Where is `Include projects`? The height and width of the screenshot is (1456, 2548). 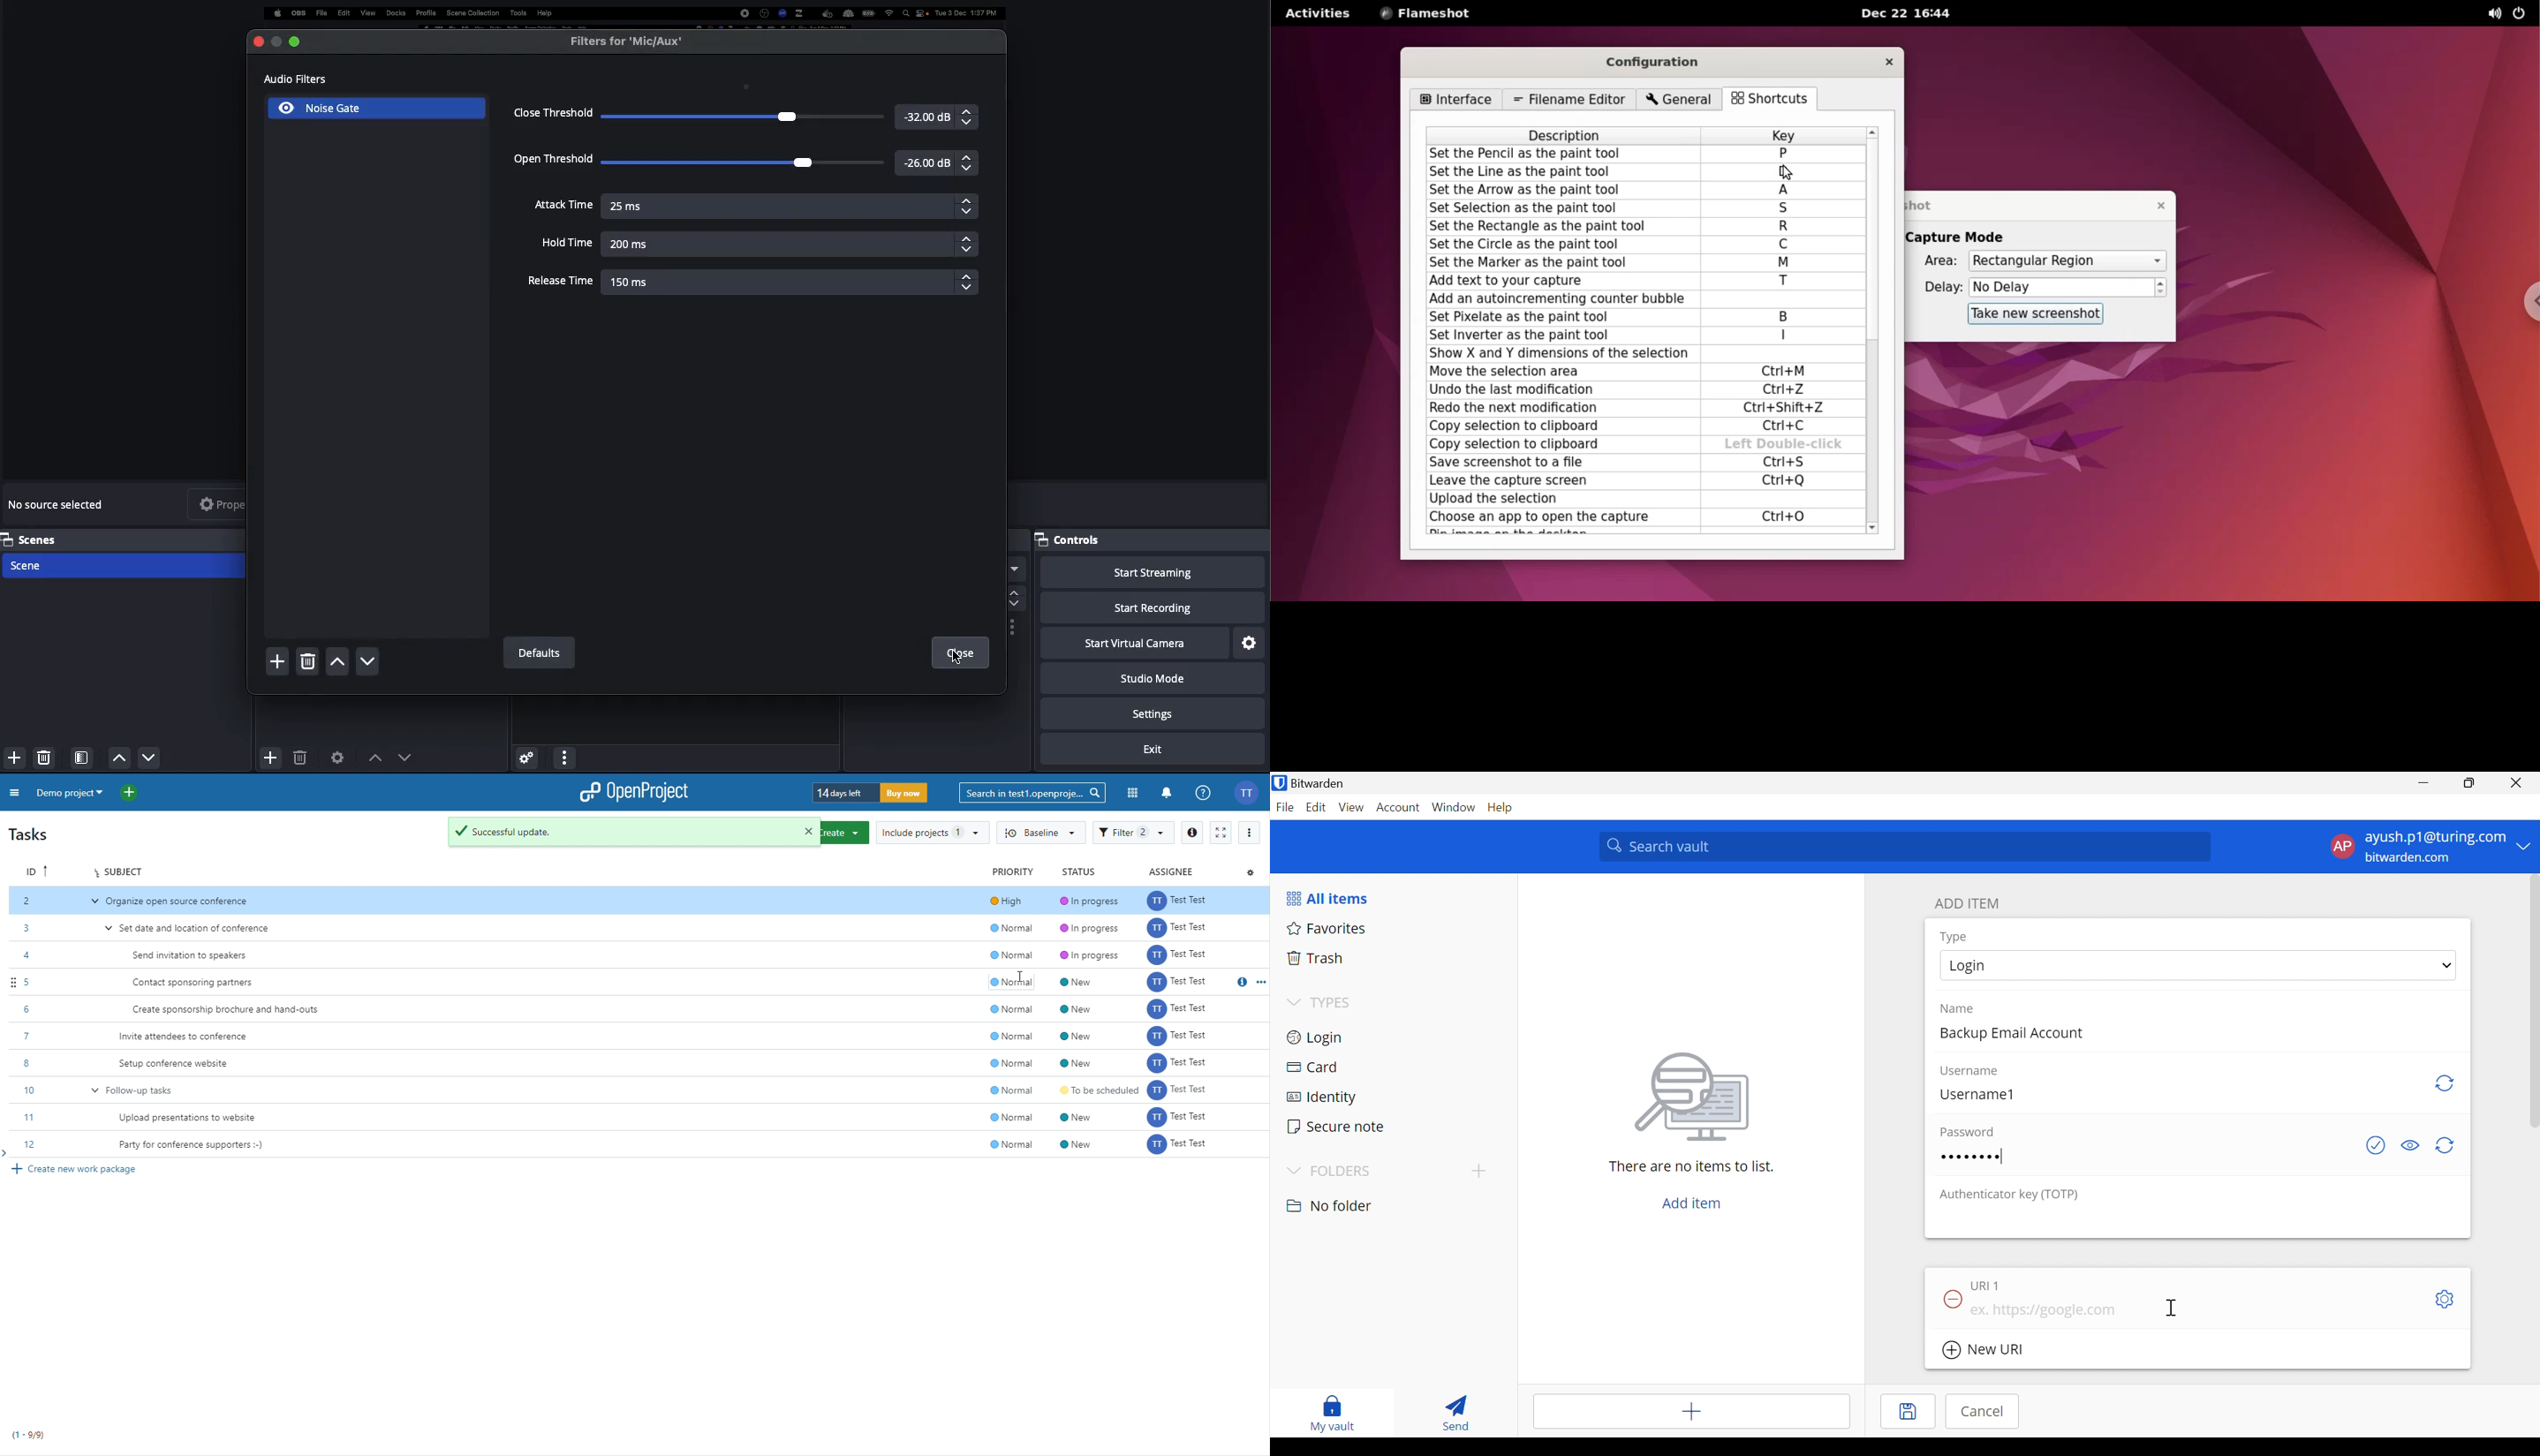 Include projects is located at coordinates (932, 833).